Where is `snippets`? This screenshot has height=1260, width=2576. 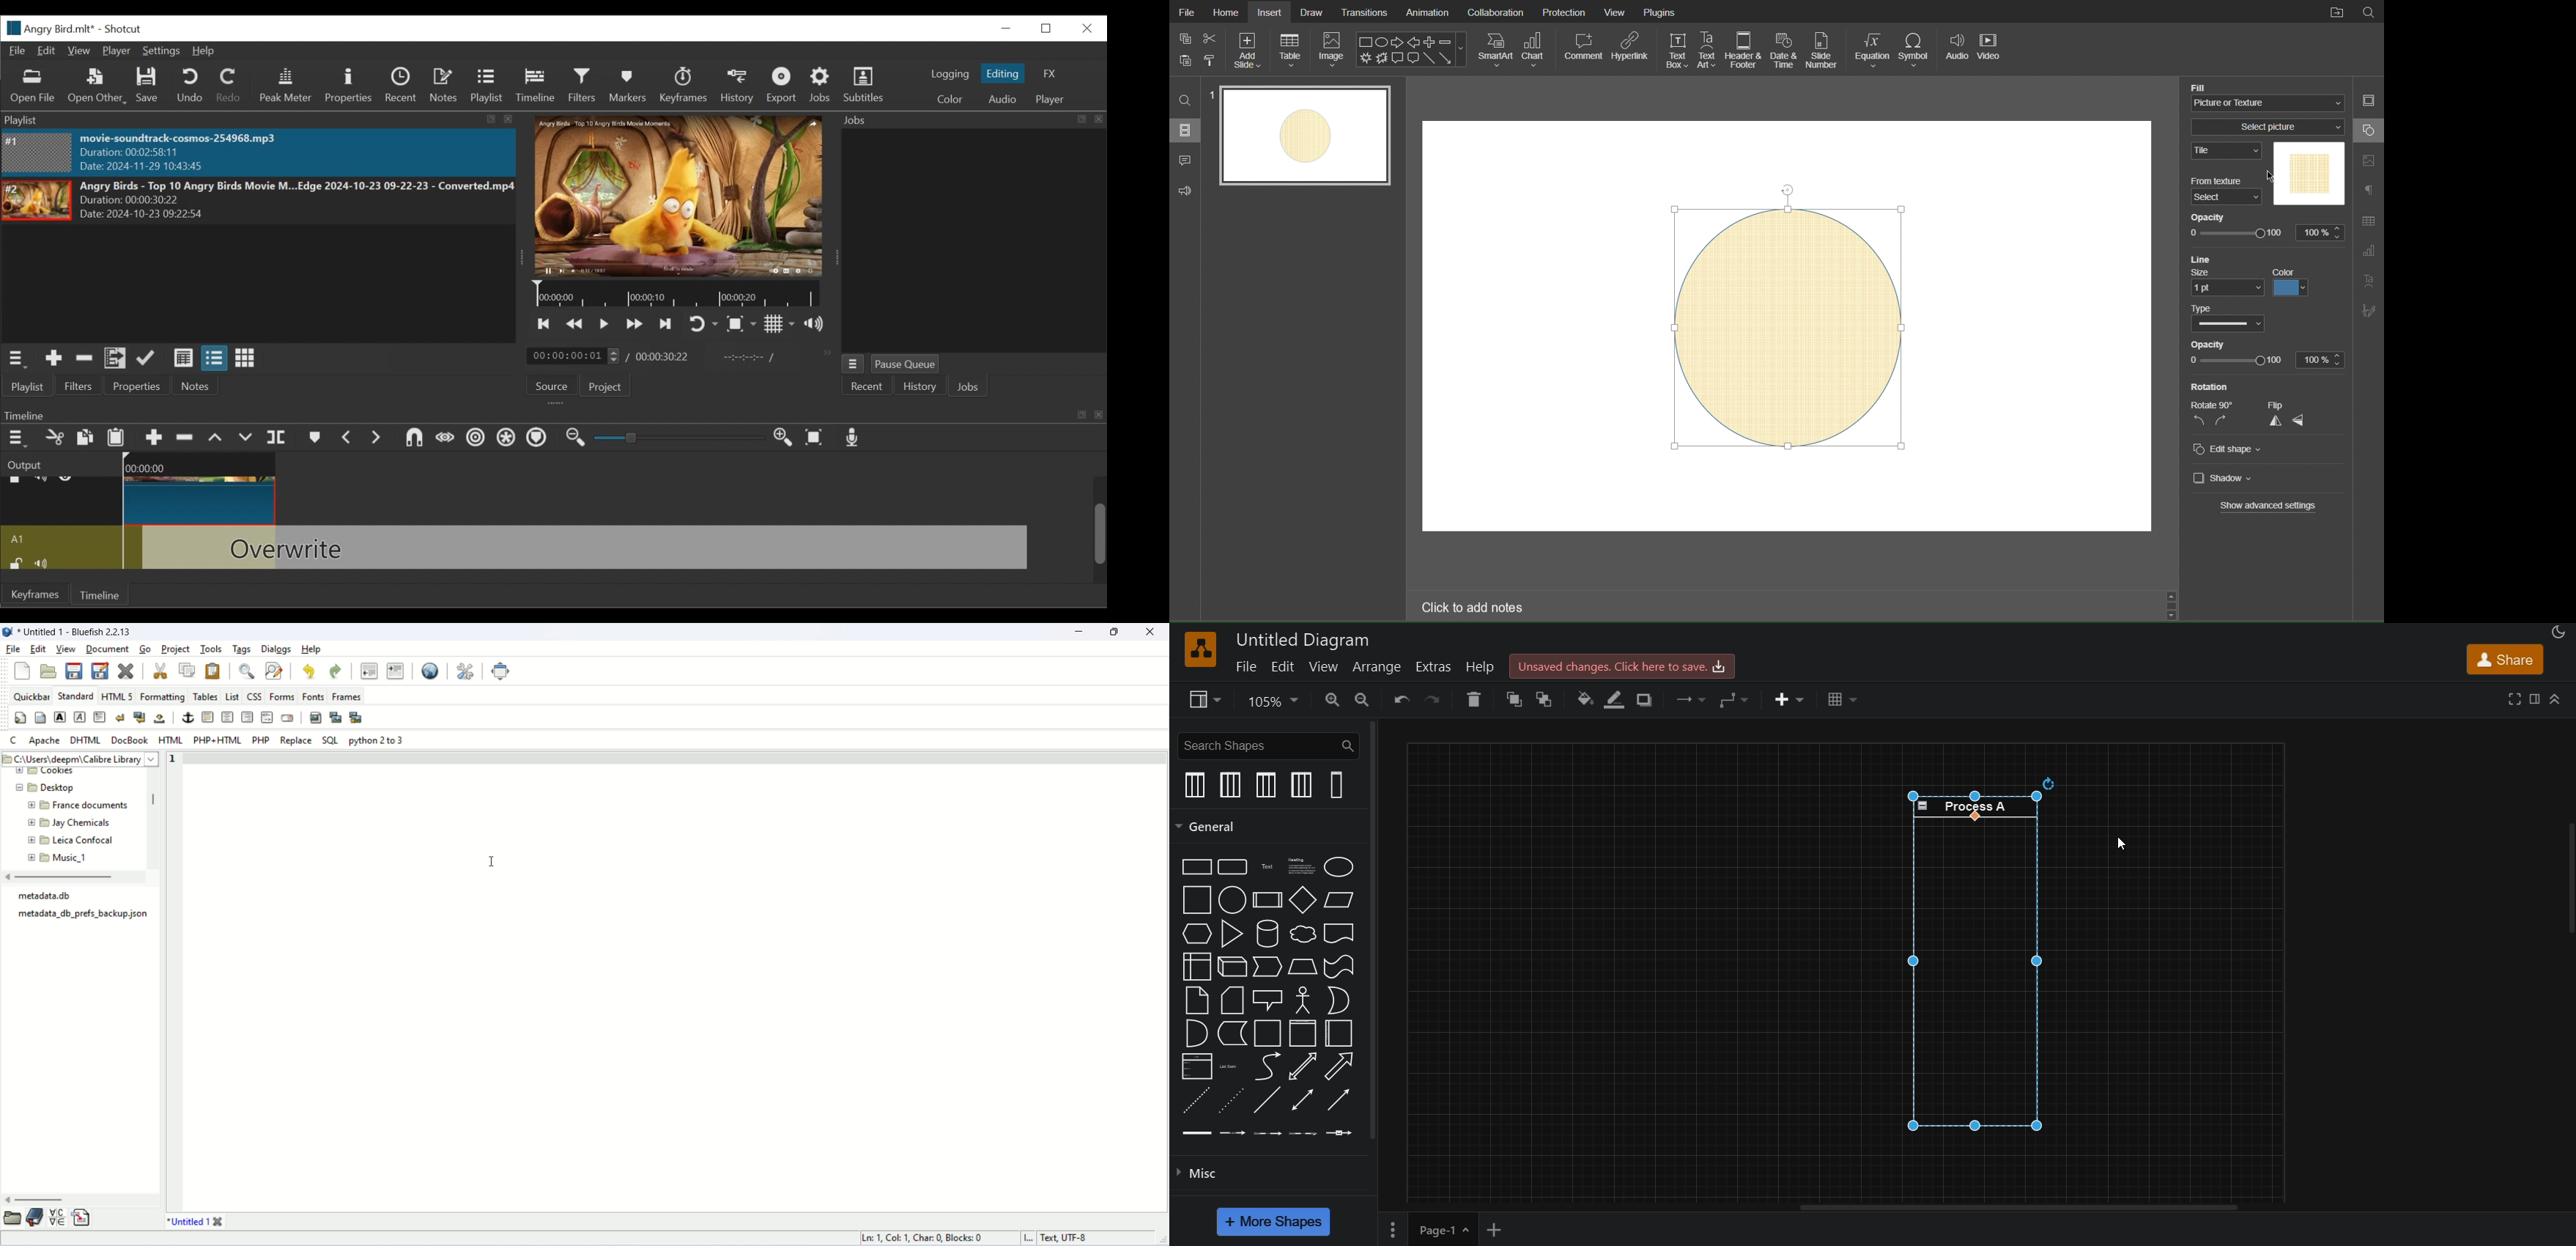 snippets is located at coordinates (82, 1218).